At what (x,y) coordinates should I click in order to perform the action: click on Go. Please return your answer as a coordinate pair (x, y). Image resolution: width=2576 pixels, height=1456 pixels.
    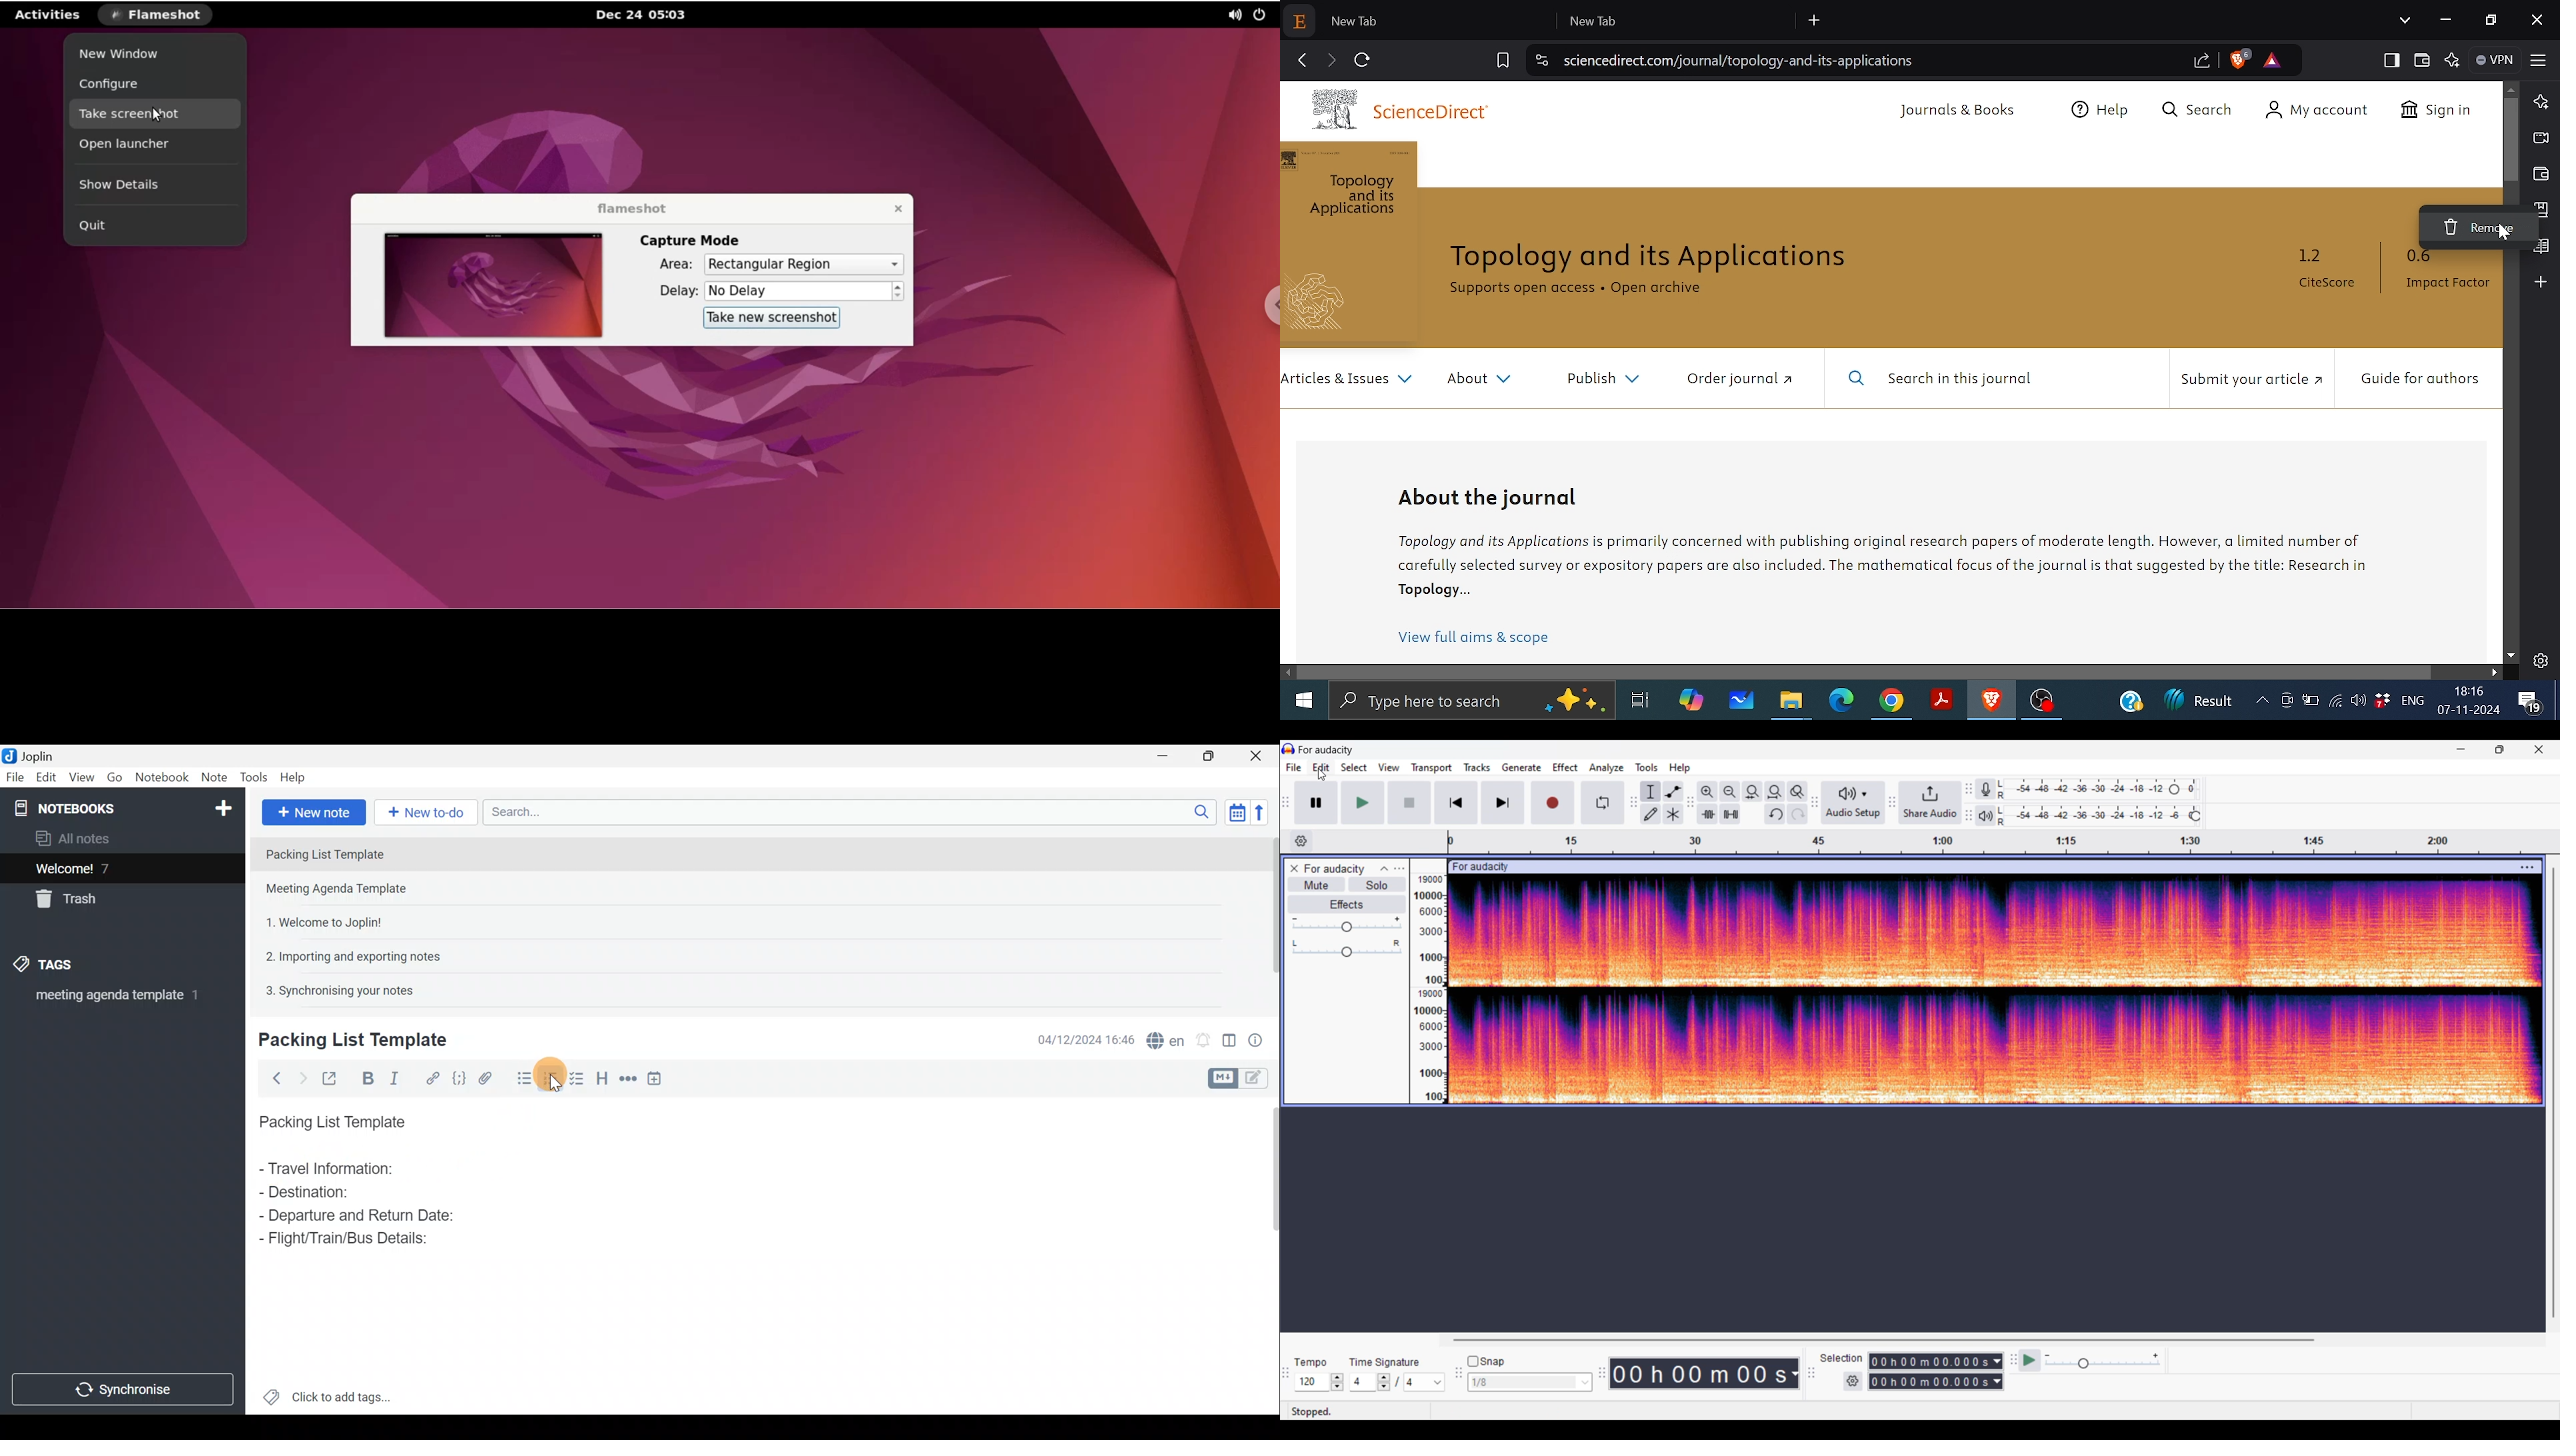
    Looking at the image, I should click on (115, 777).